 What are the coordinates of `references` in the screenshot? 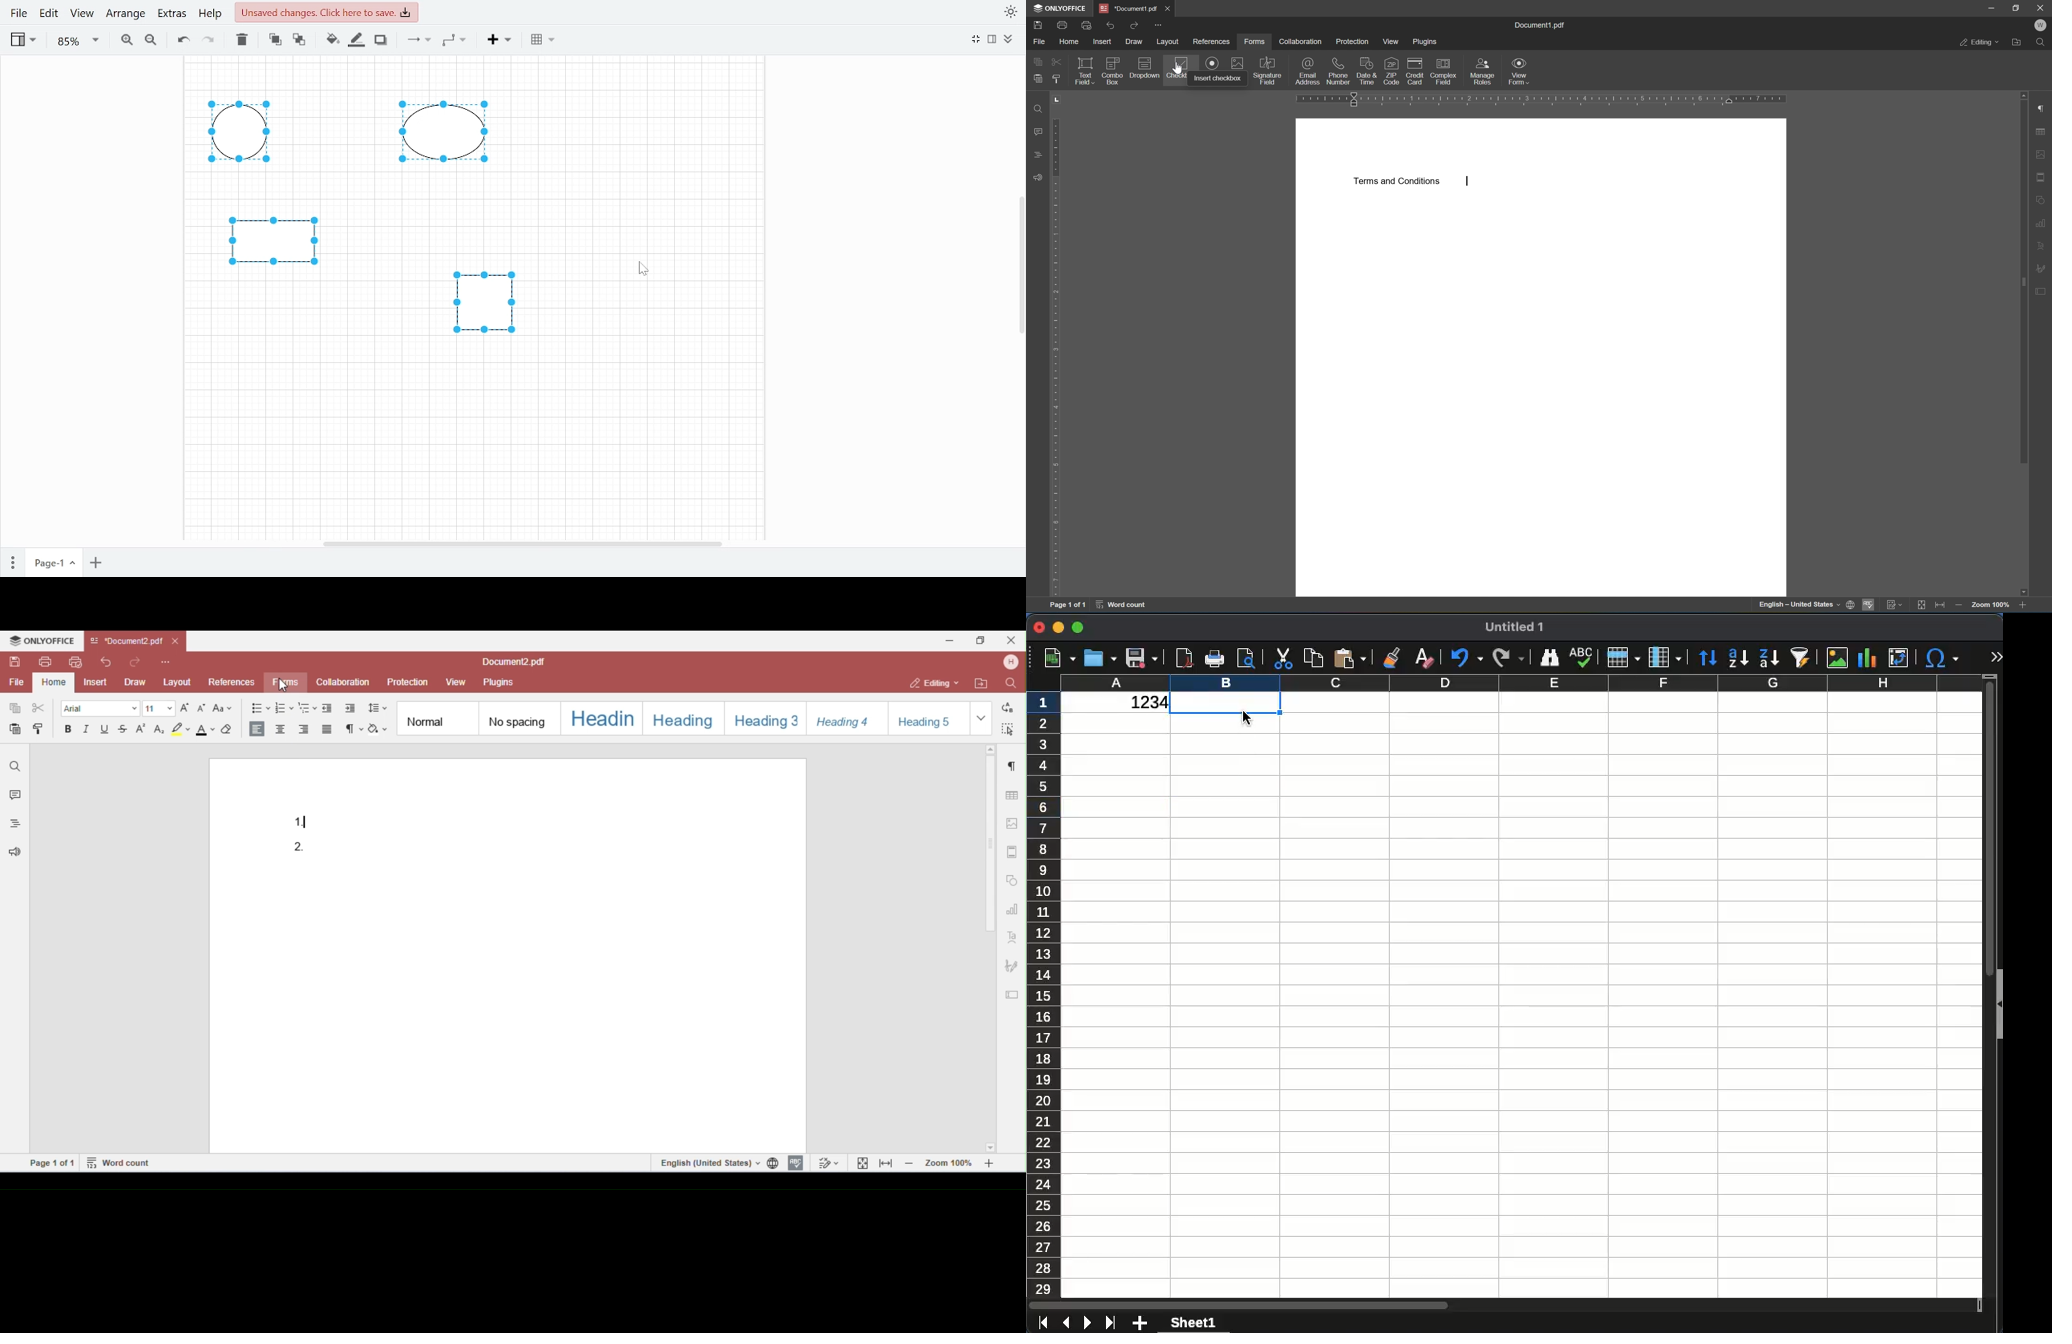 It's located at (1212, 42).